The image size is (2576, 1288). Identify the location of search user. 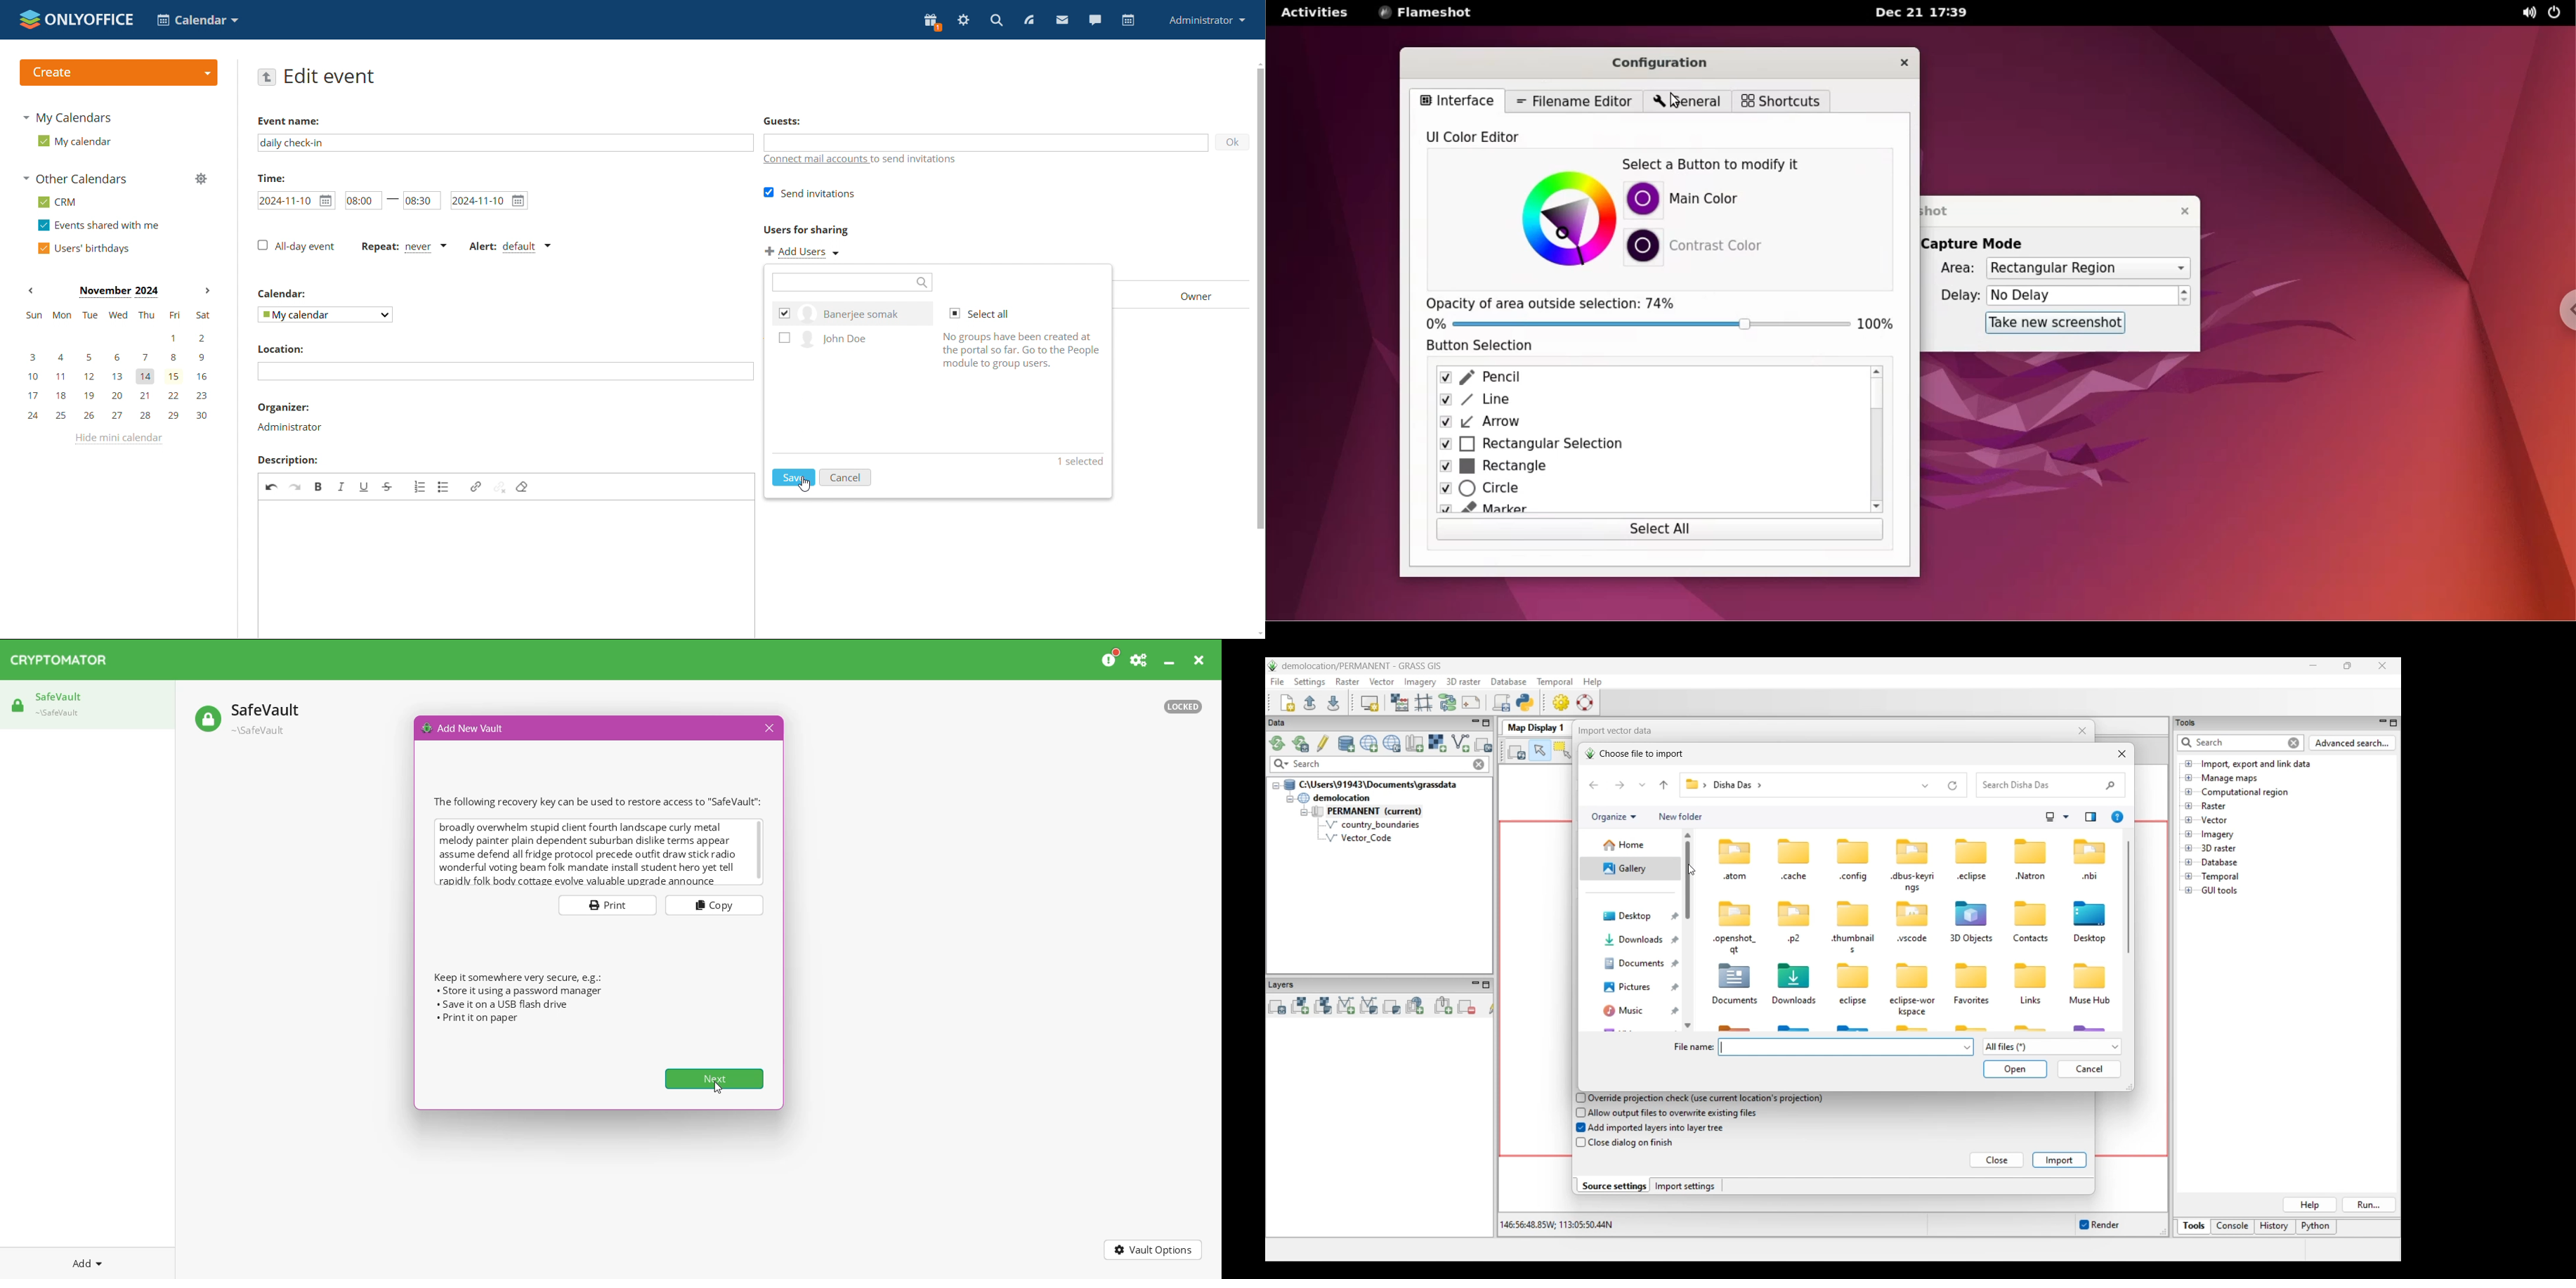
(852, 282).